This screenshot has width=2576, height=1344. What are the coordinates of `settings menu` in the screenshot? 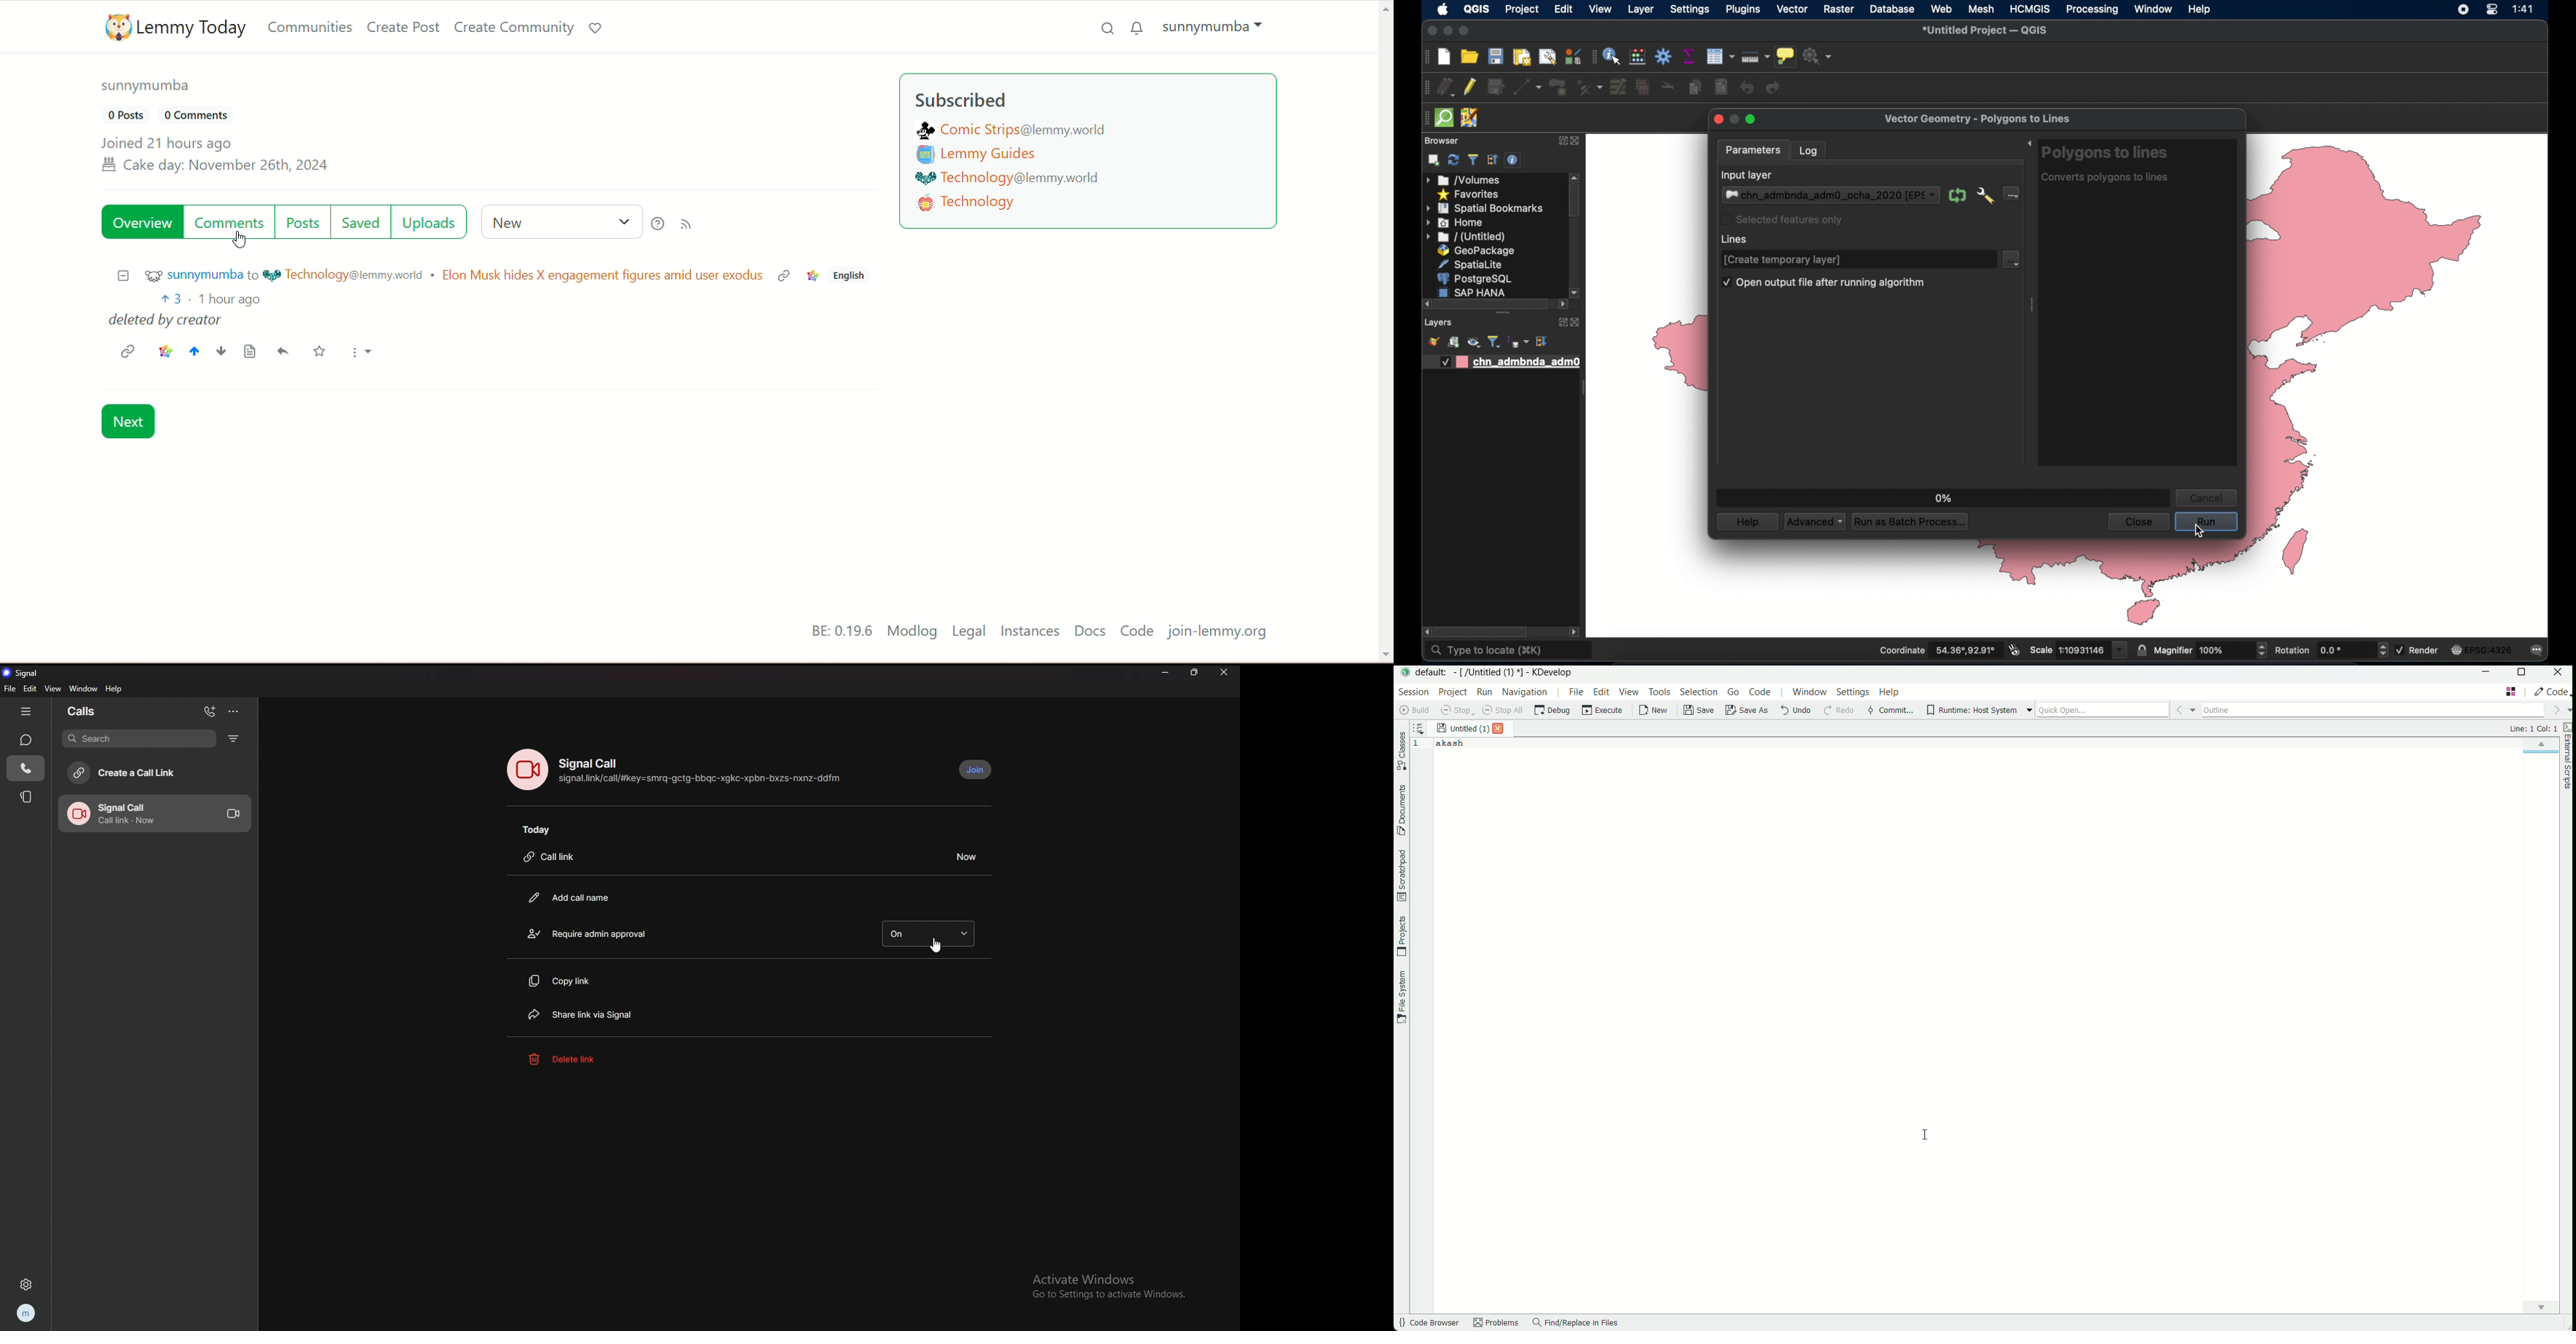 It's located at (1853, 694).